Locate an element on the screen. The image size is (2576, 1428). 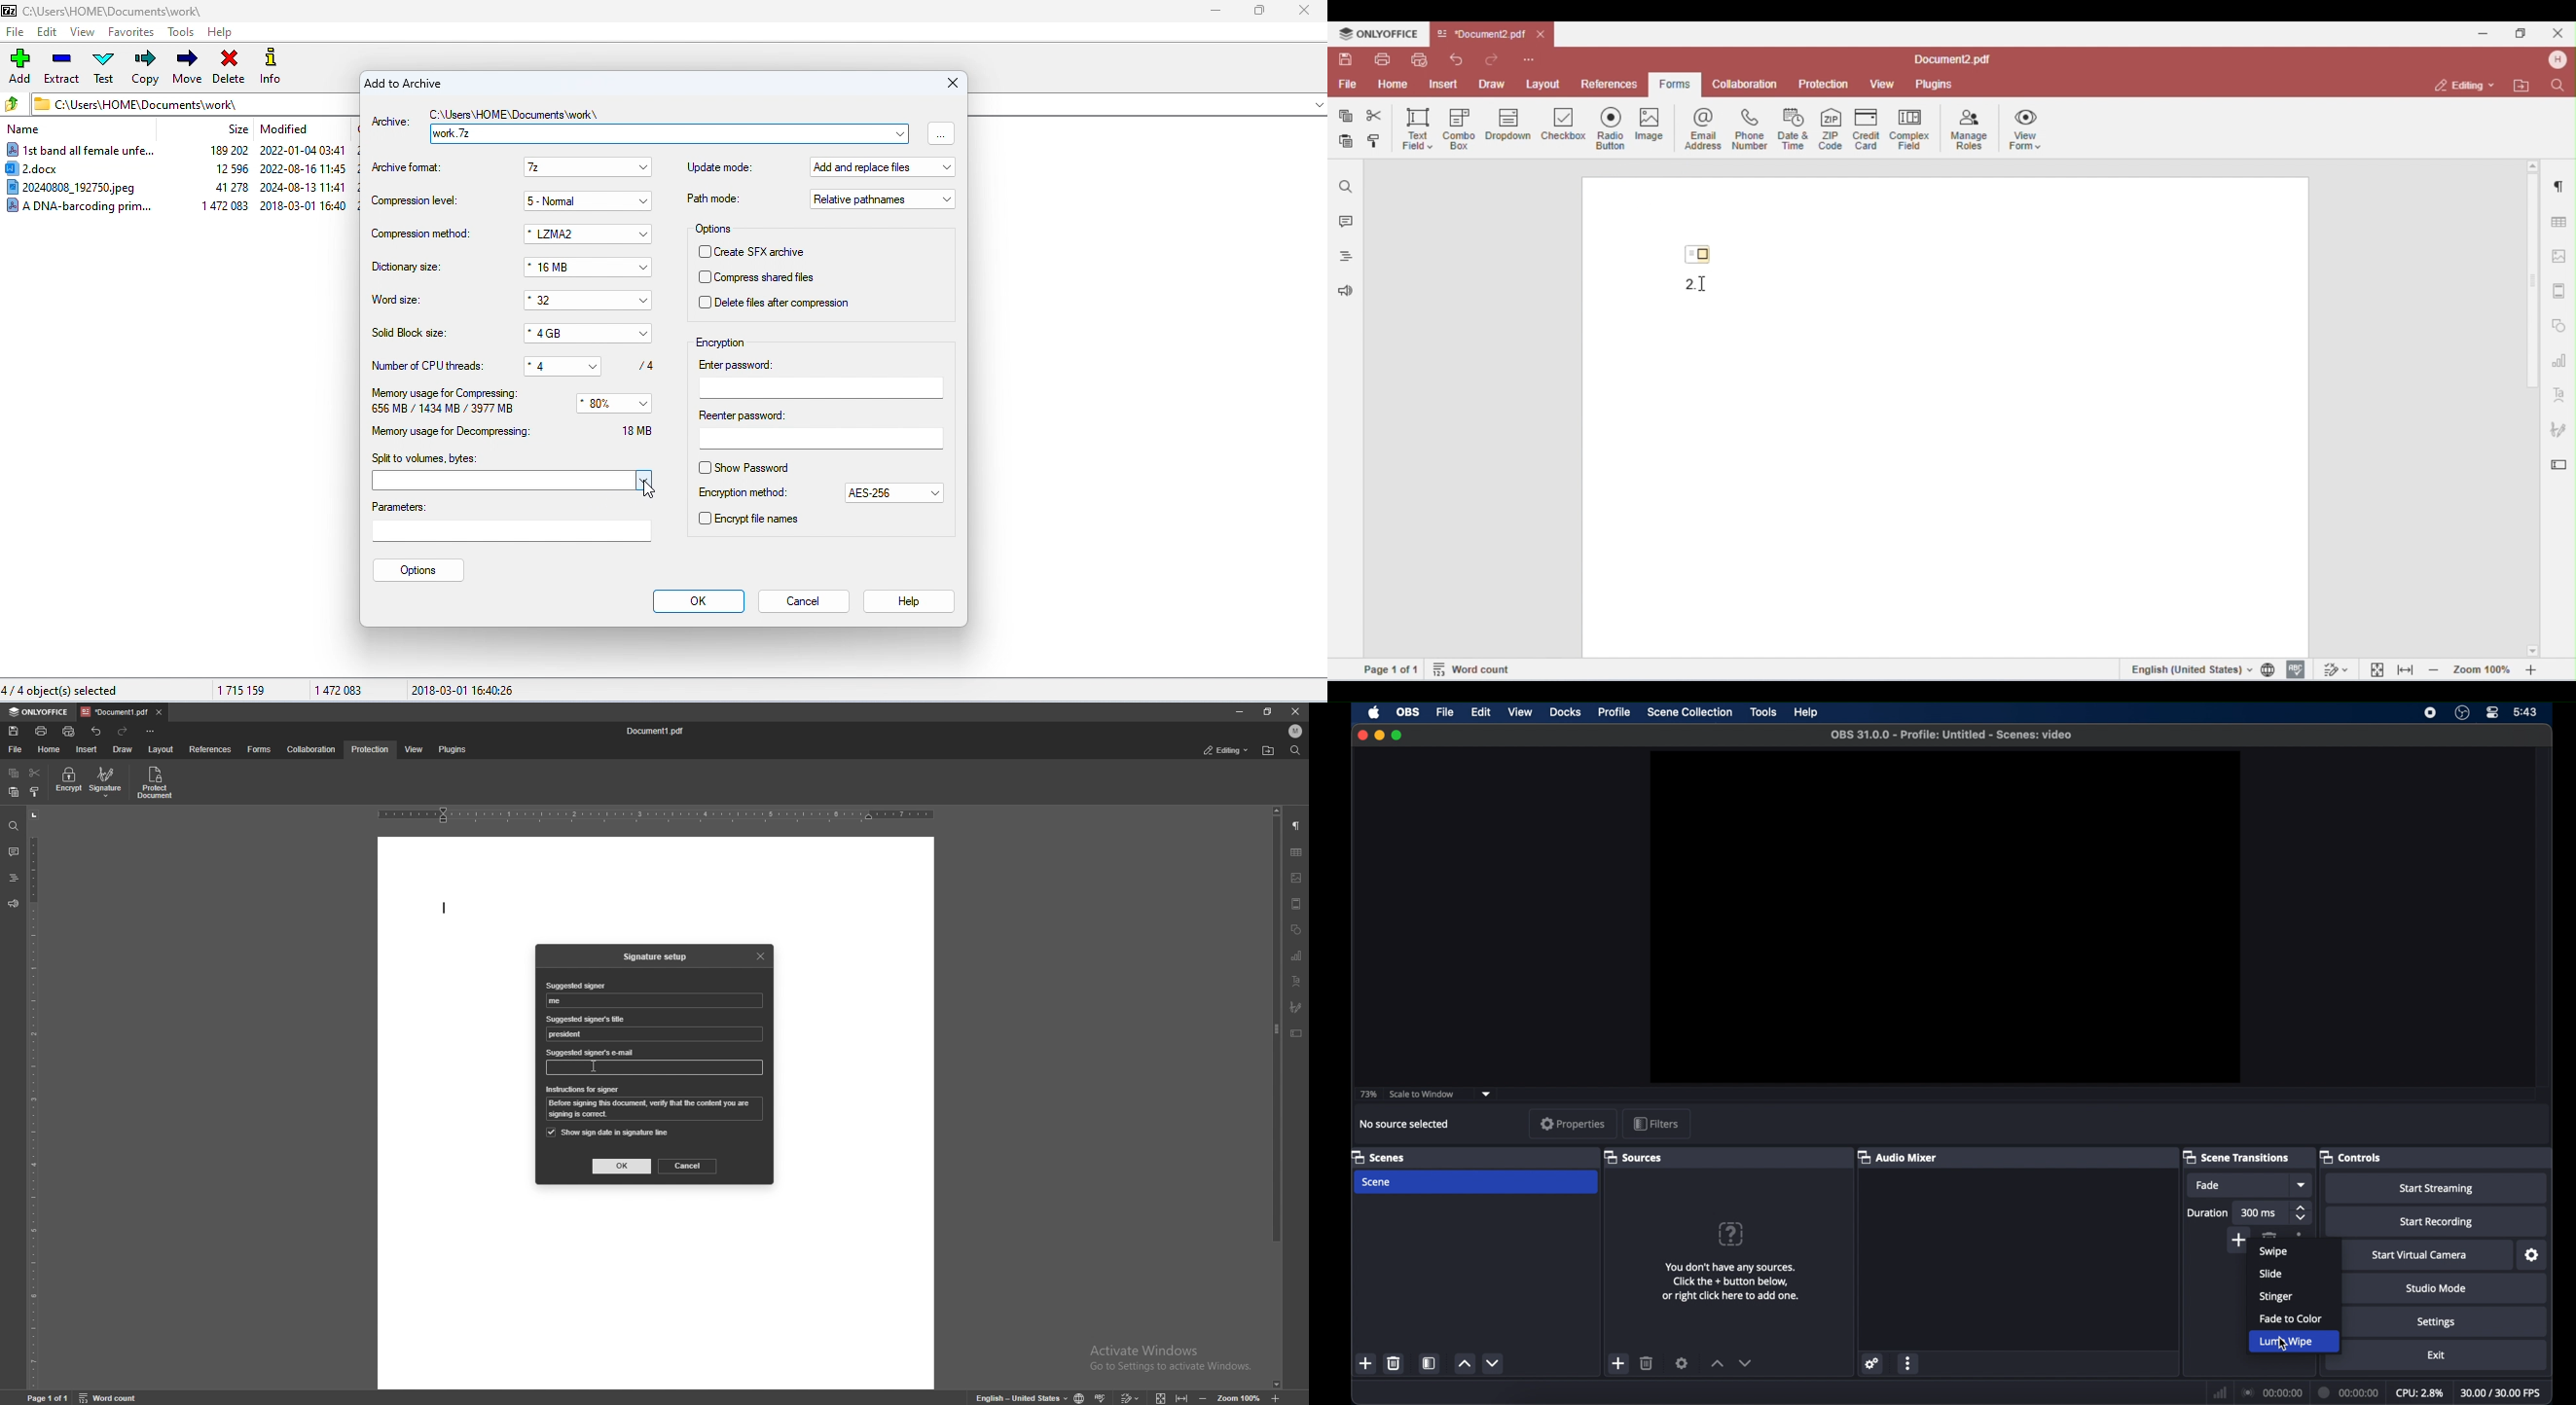
add is located at coordinates (1366, 1363).